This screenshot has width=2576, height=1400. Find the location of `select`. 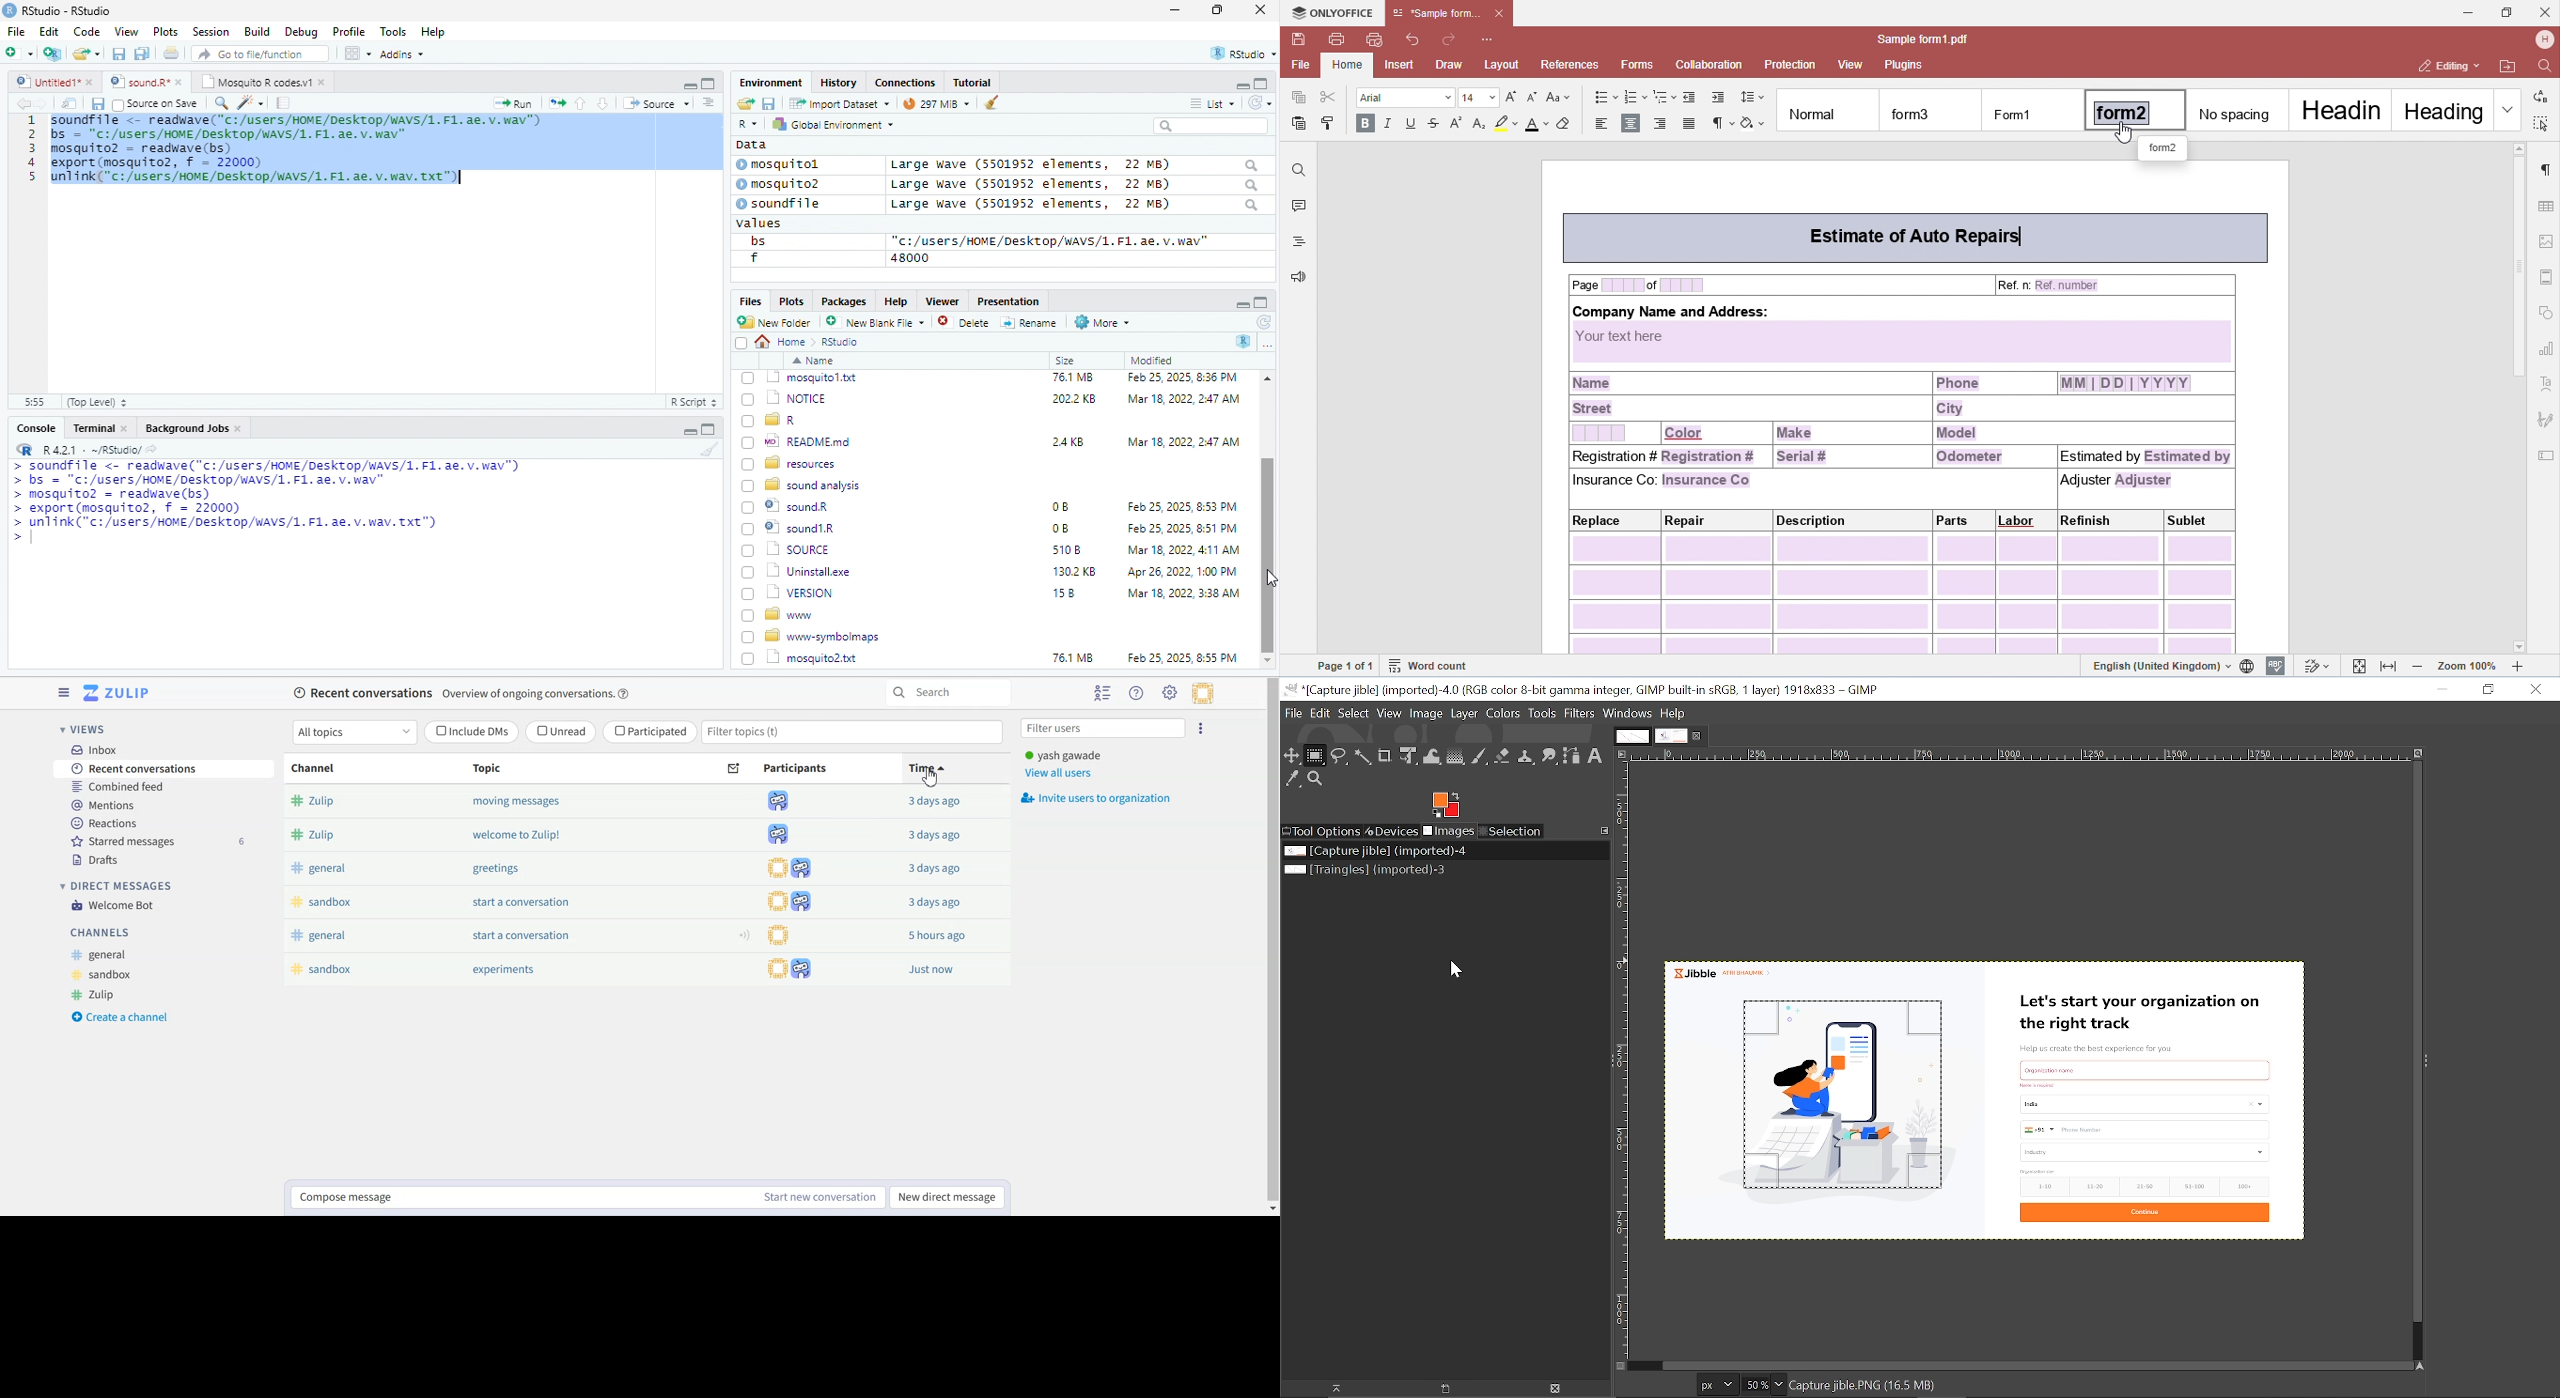

select is located at coordinates (743, 347).